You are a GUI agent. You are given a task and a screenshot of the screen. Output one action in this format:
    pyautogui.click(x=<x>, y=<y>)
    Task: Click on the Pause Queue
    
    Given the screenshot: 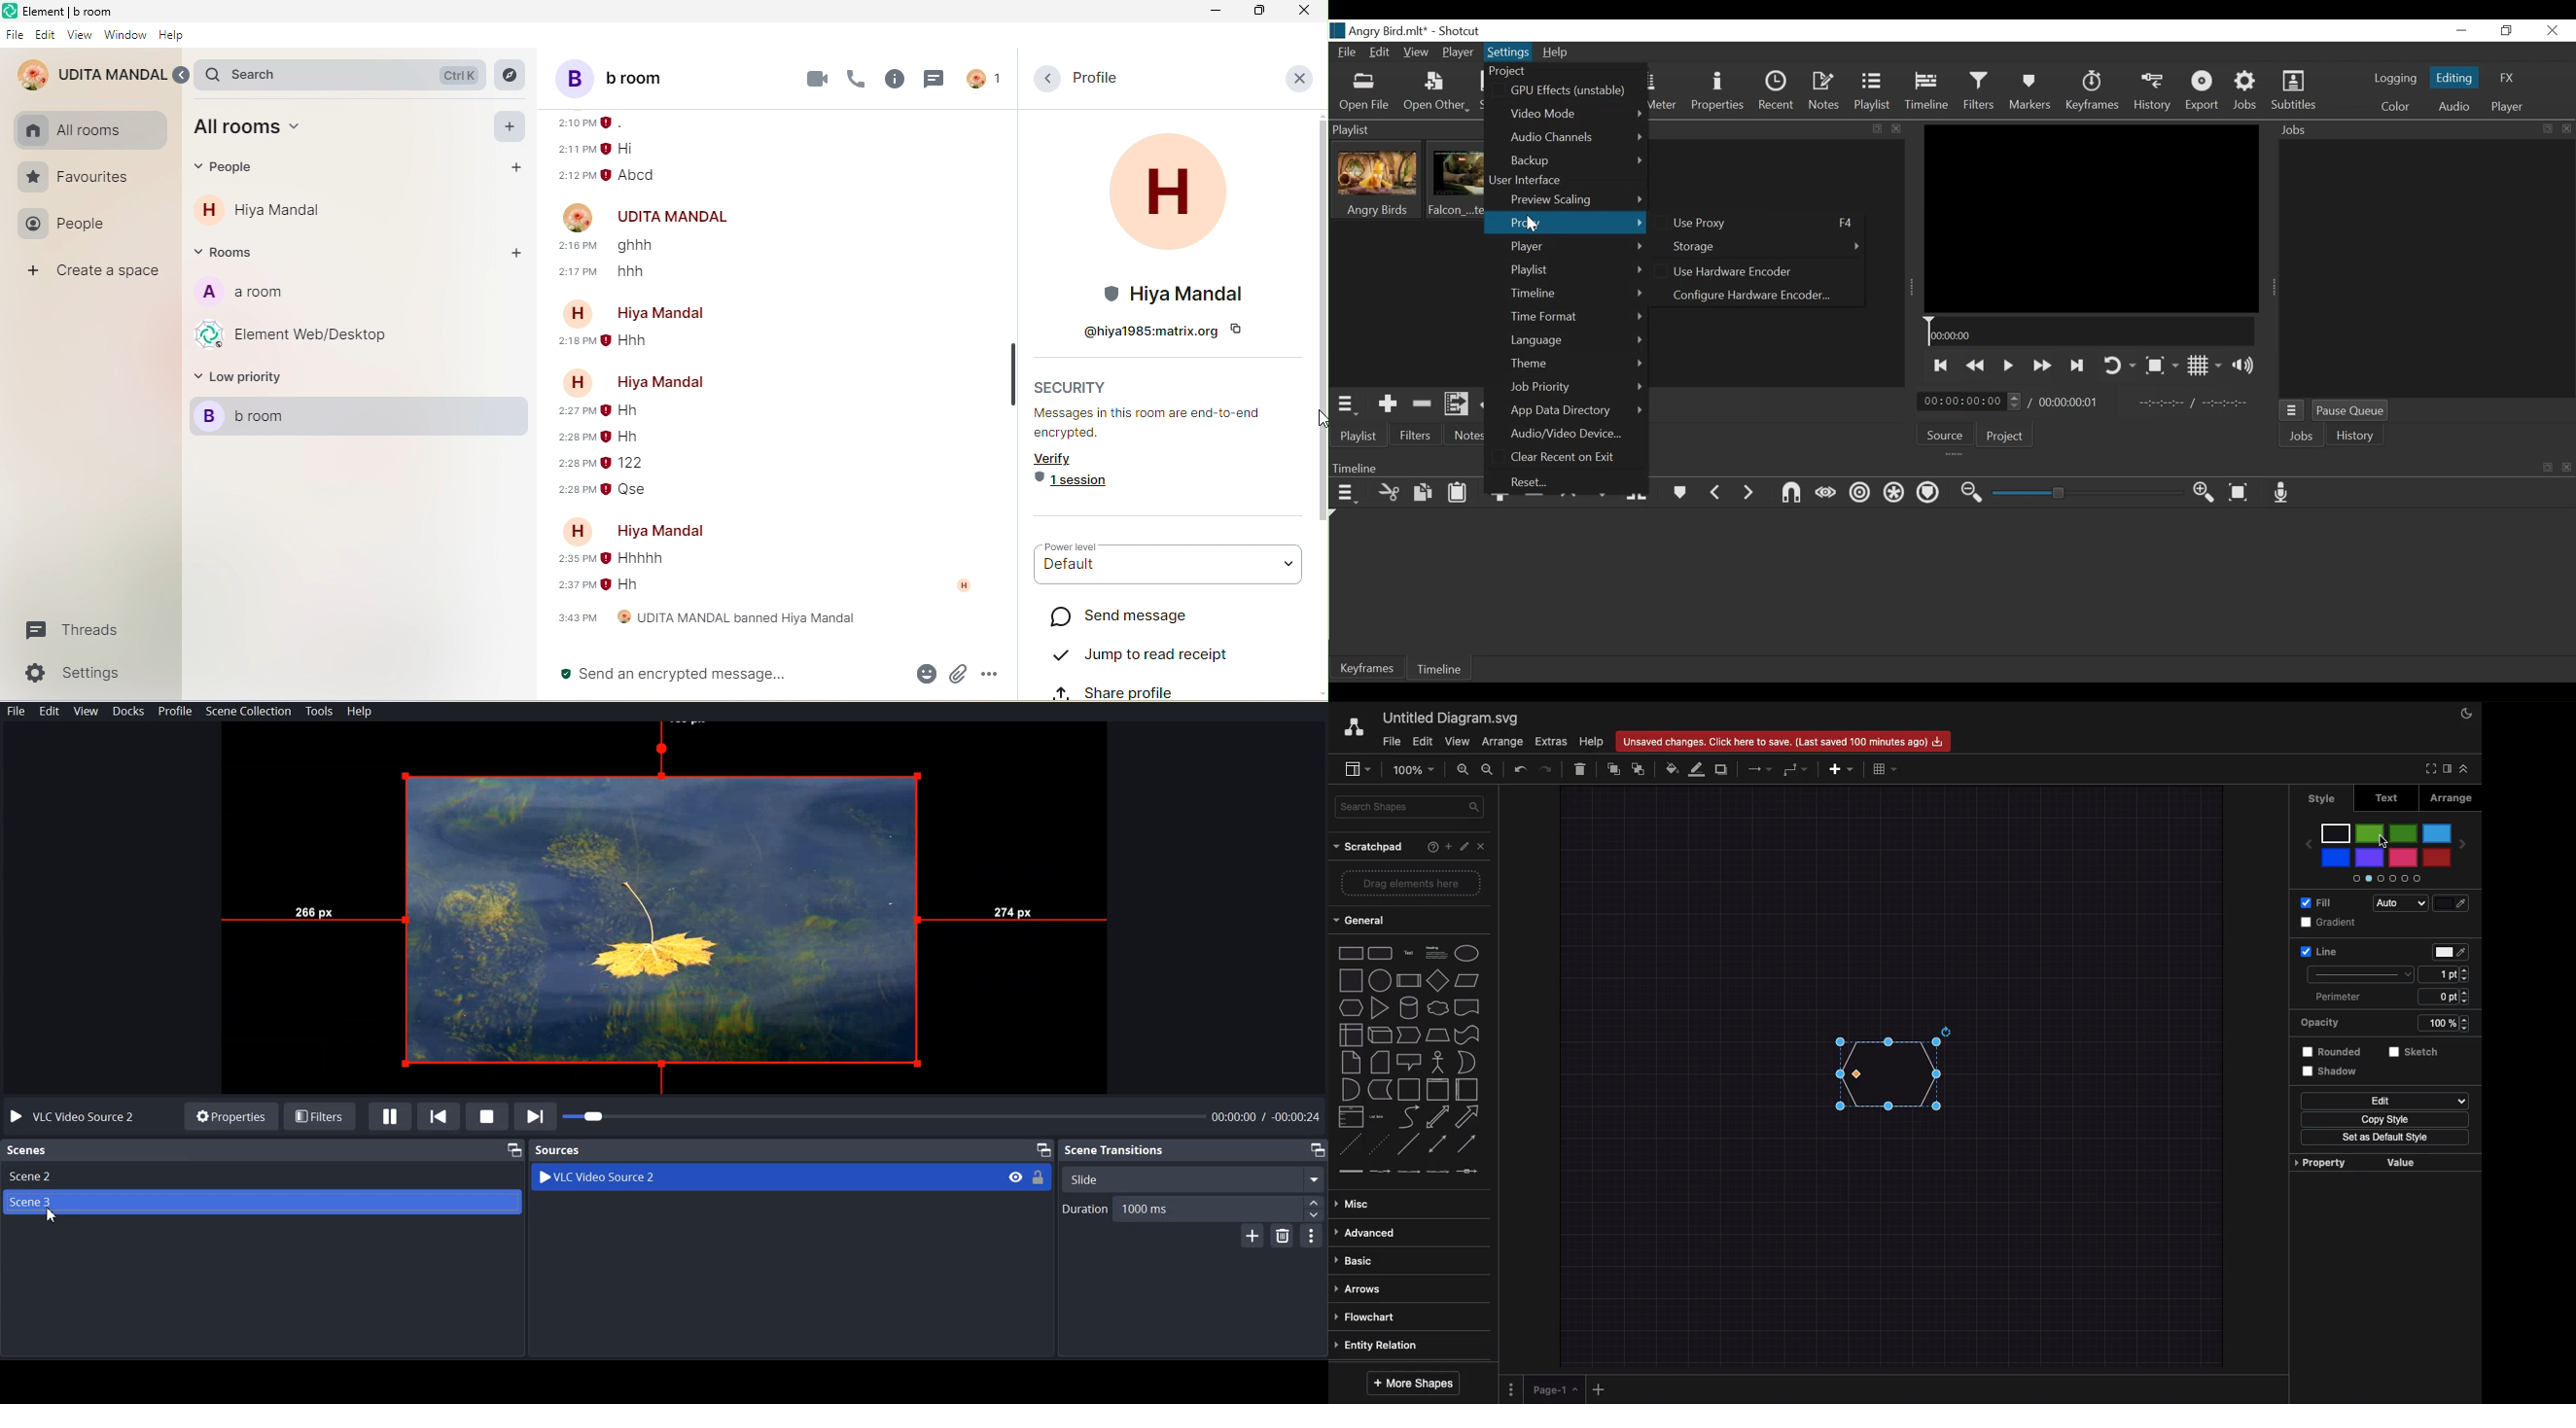 What is the action you would take?
    pyautogui.click(x=2352, y=411)
    